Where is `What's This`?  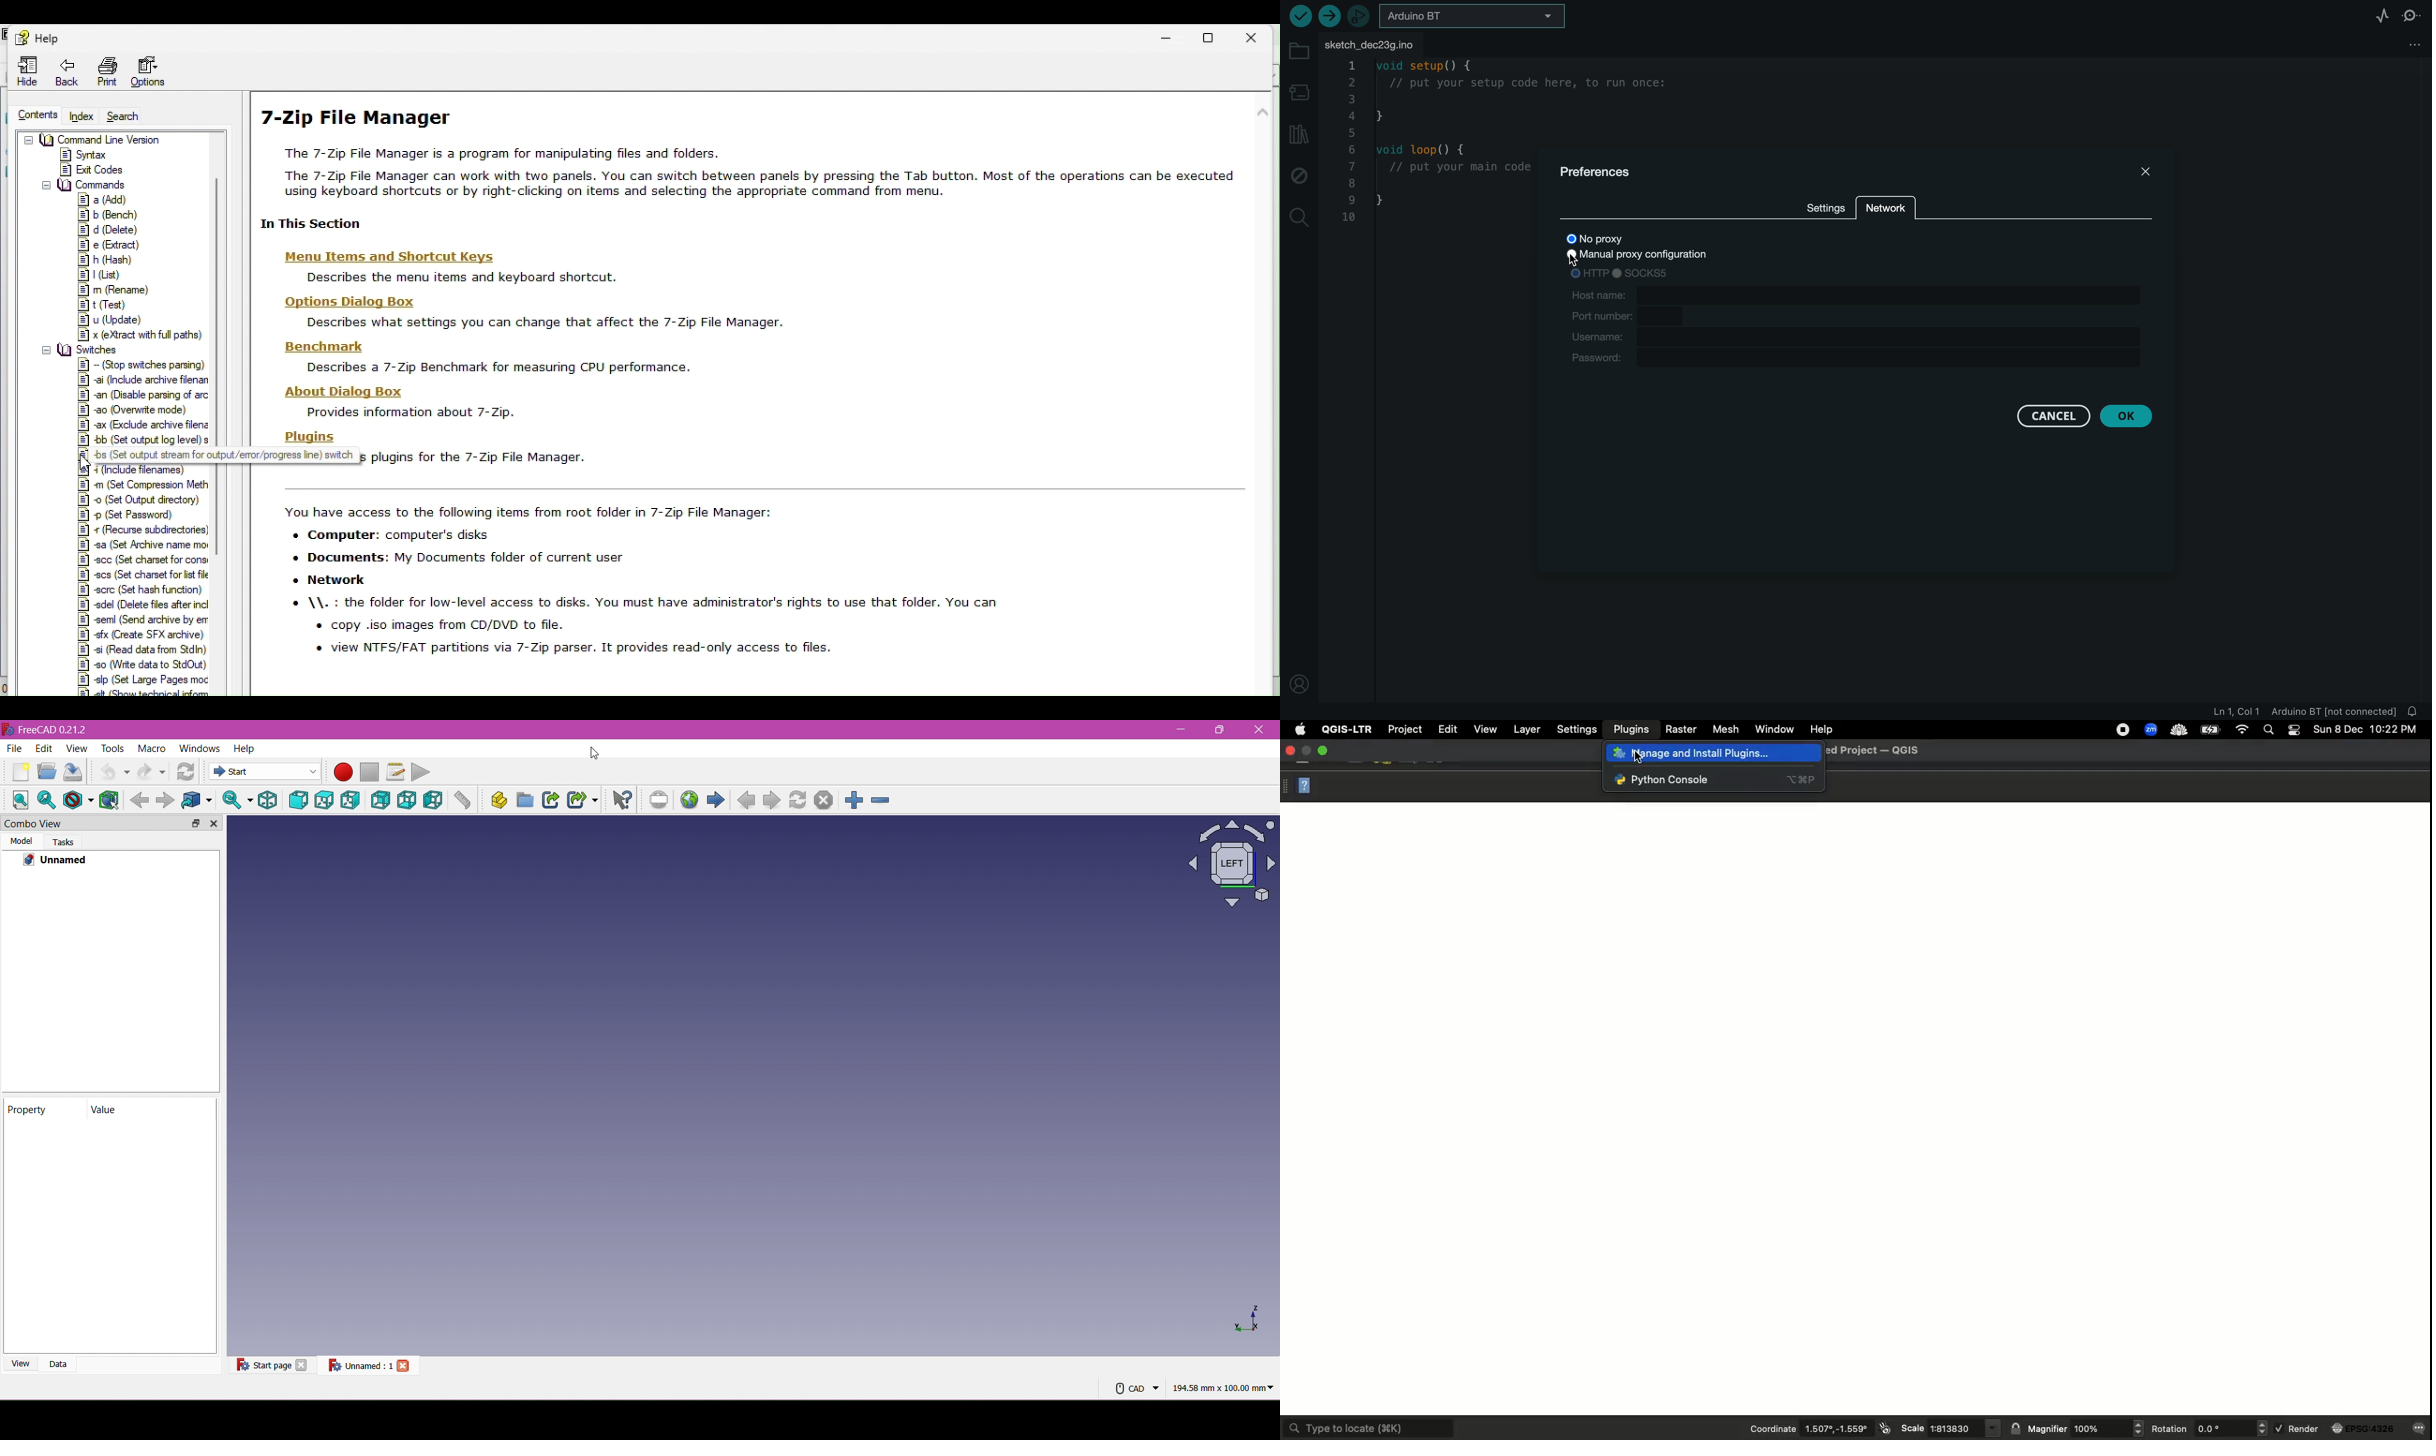 What's This is located at coordinates (621, 801).